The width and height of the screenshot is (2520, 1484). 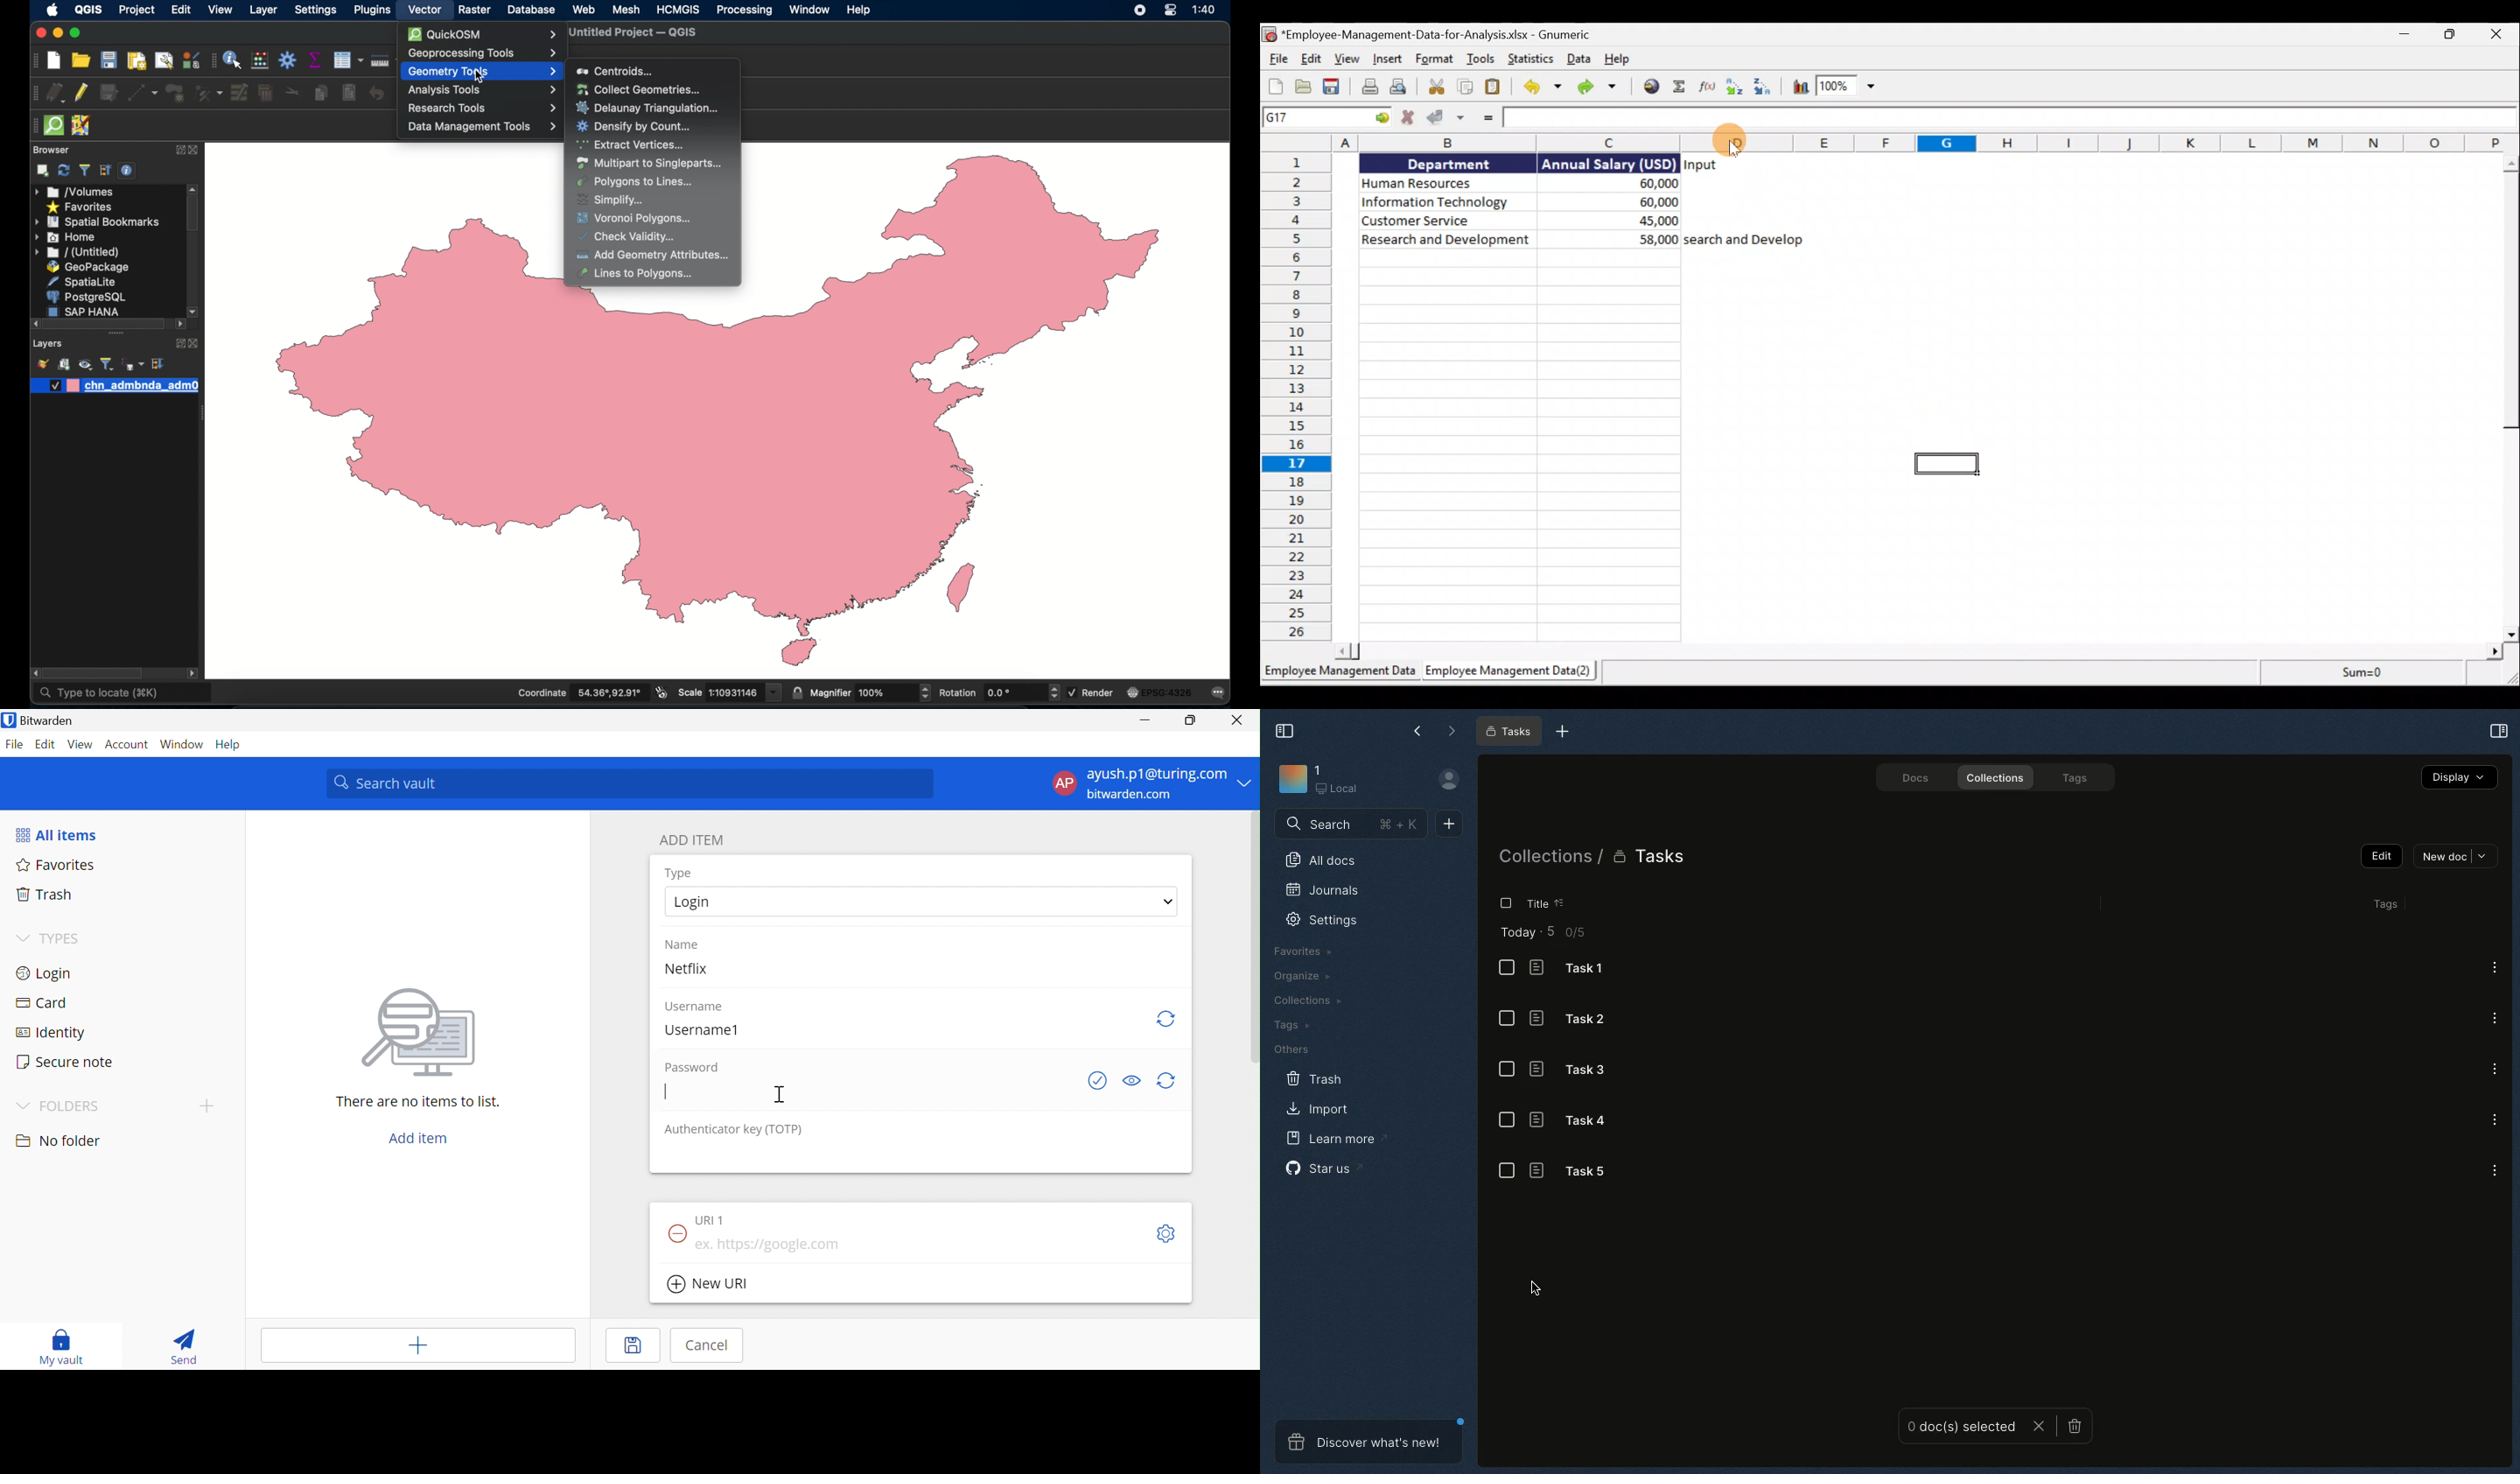 What do you see at coordinates (2403, 34) in the screenshot?
I see `Minimise` at bounding box center [2403, 34].